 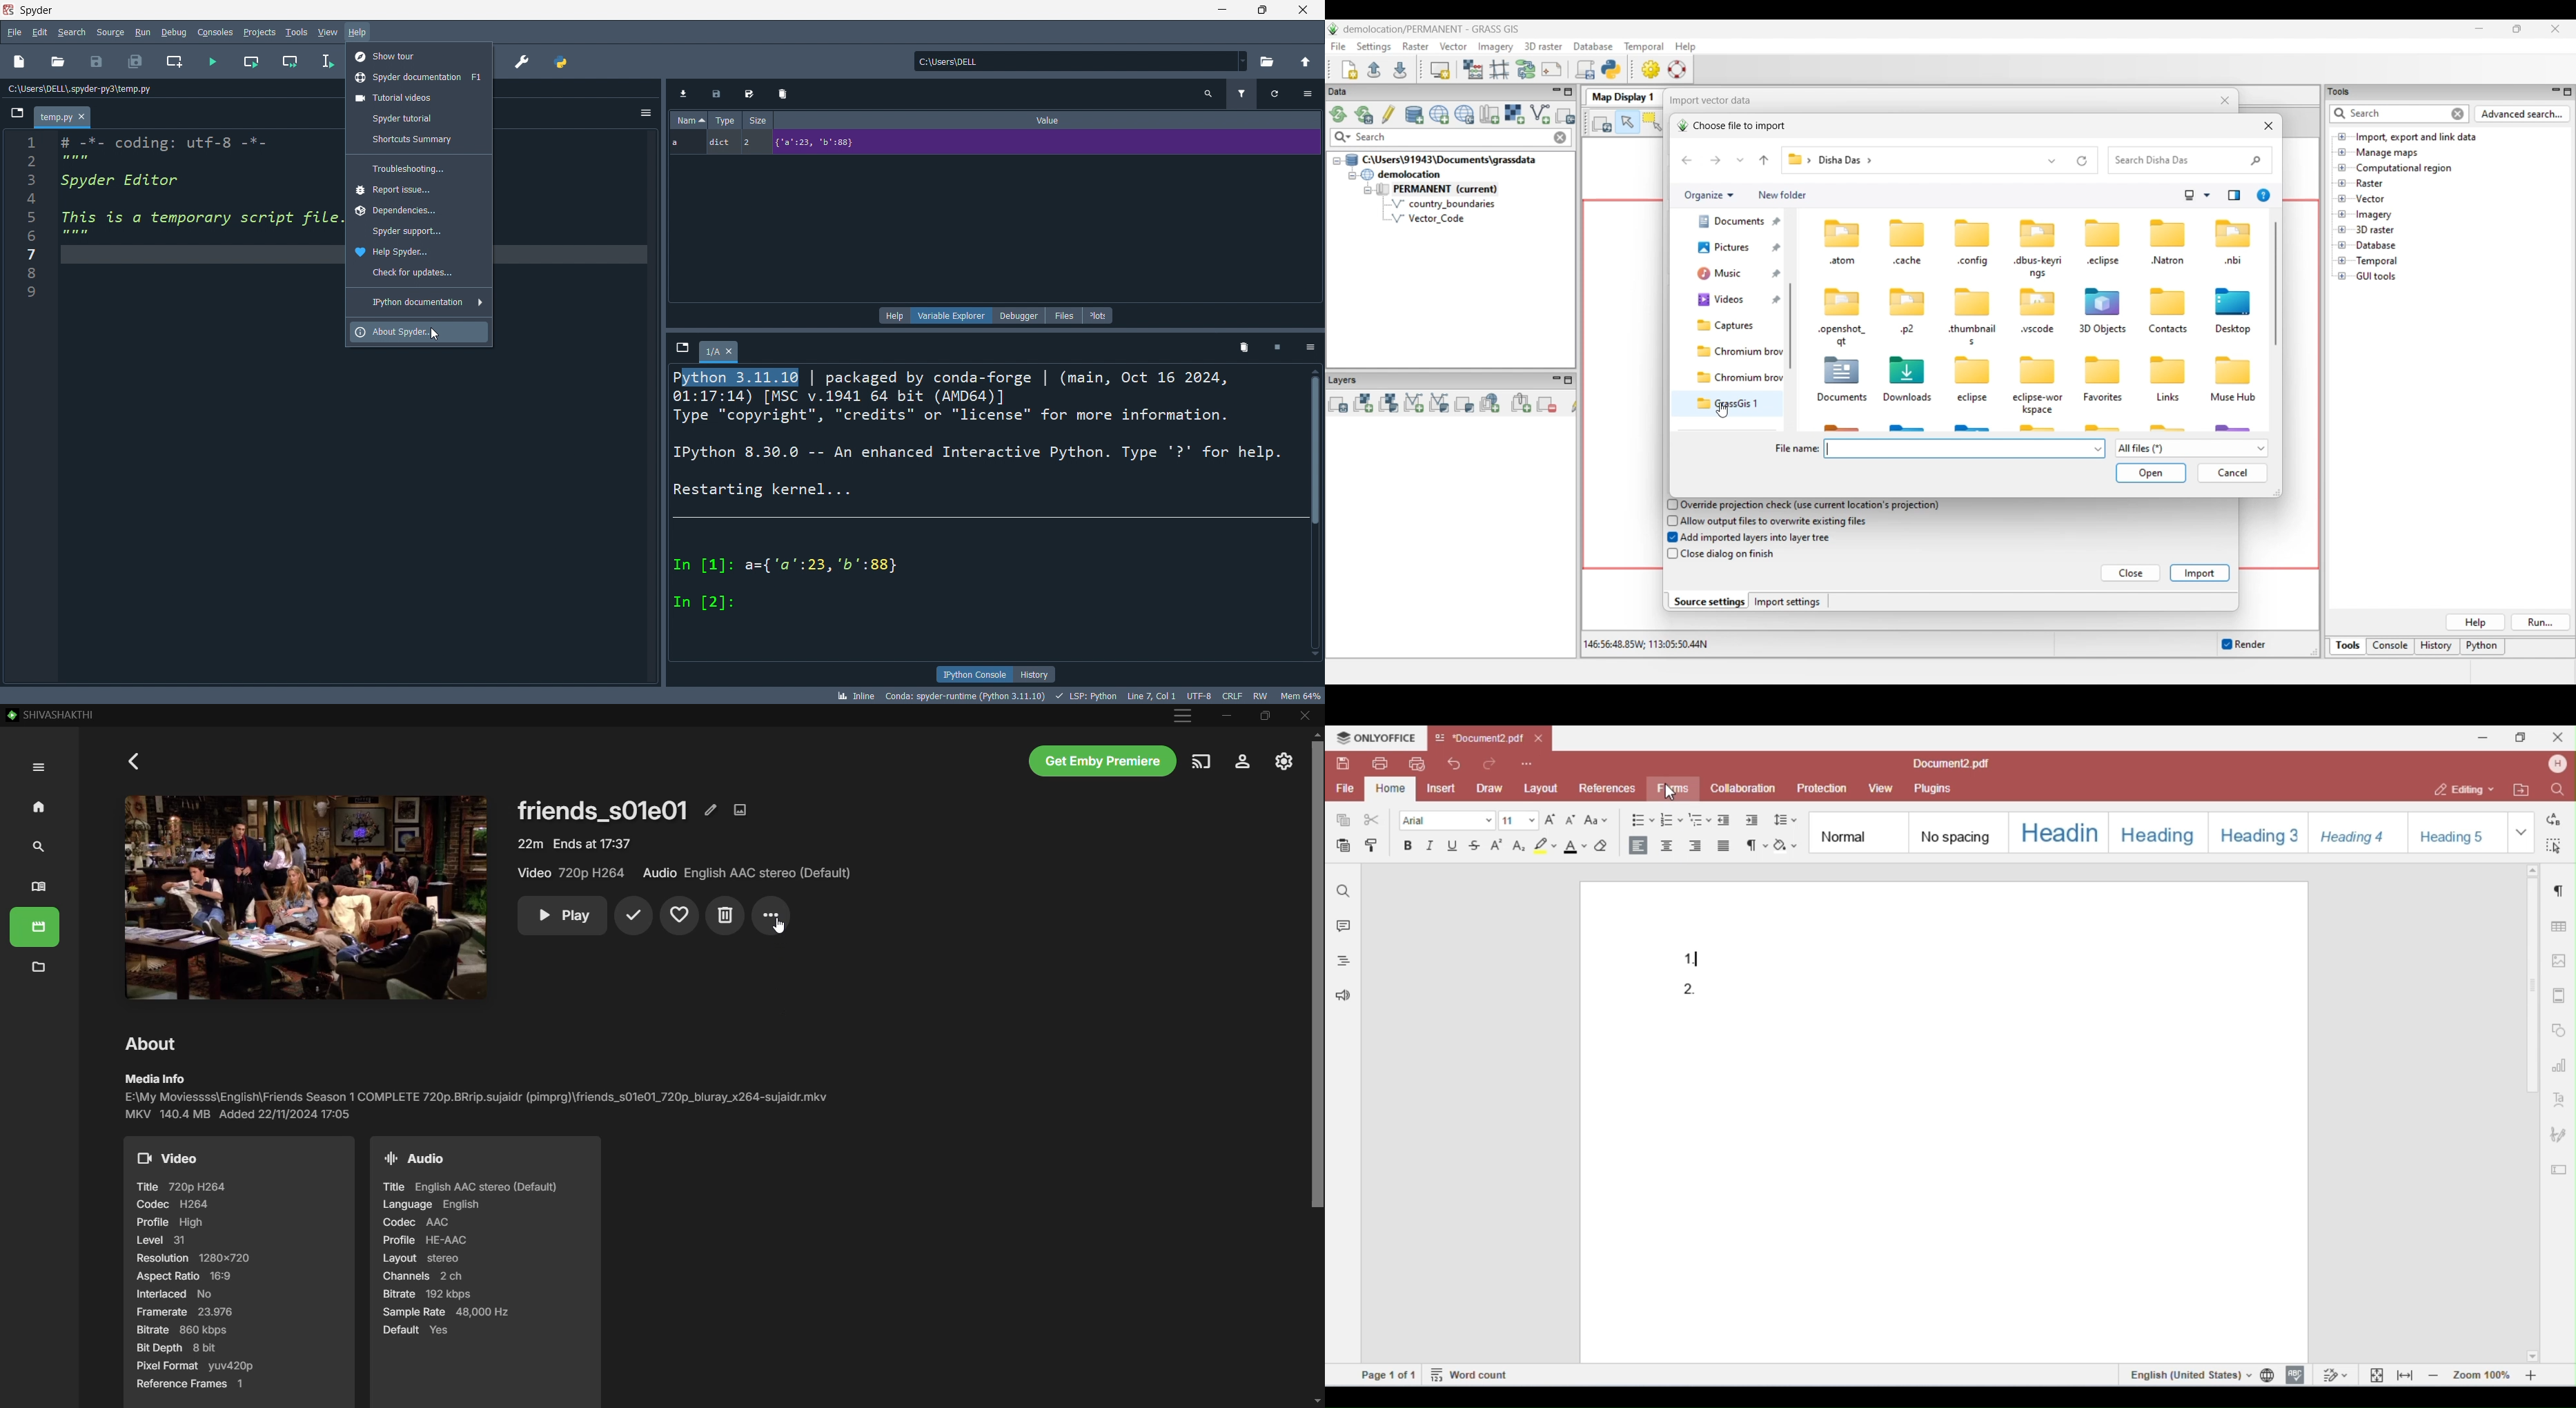 I want to click on tutorial videos, so click(x=420, y=96).